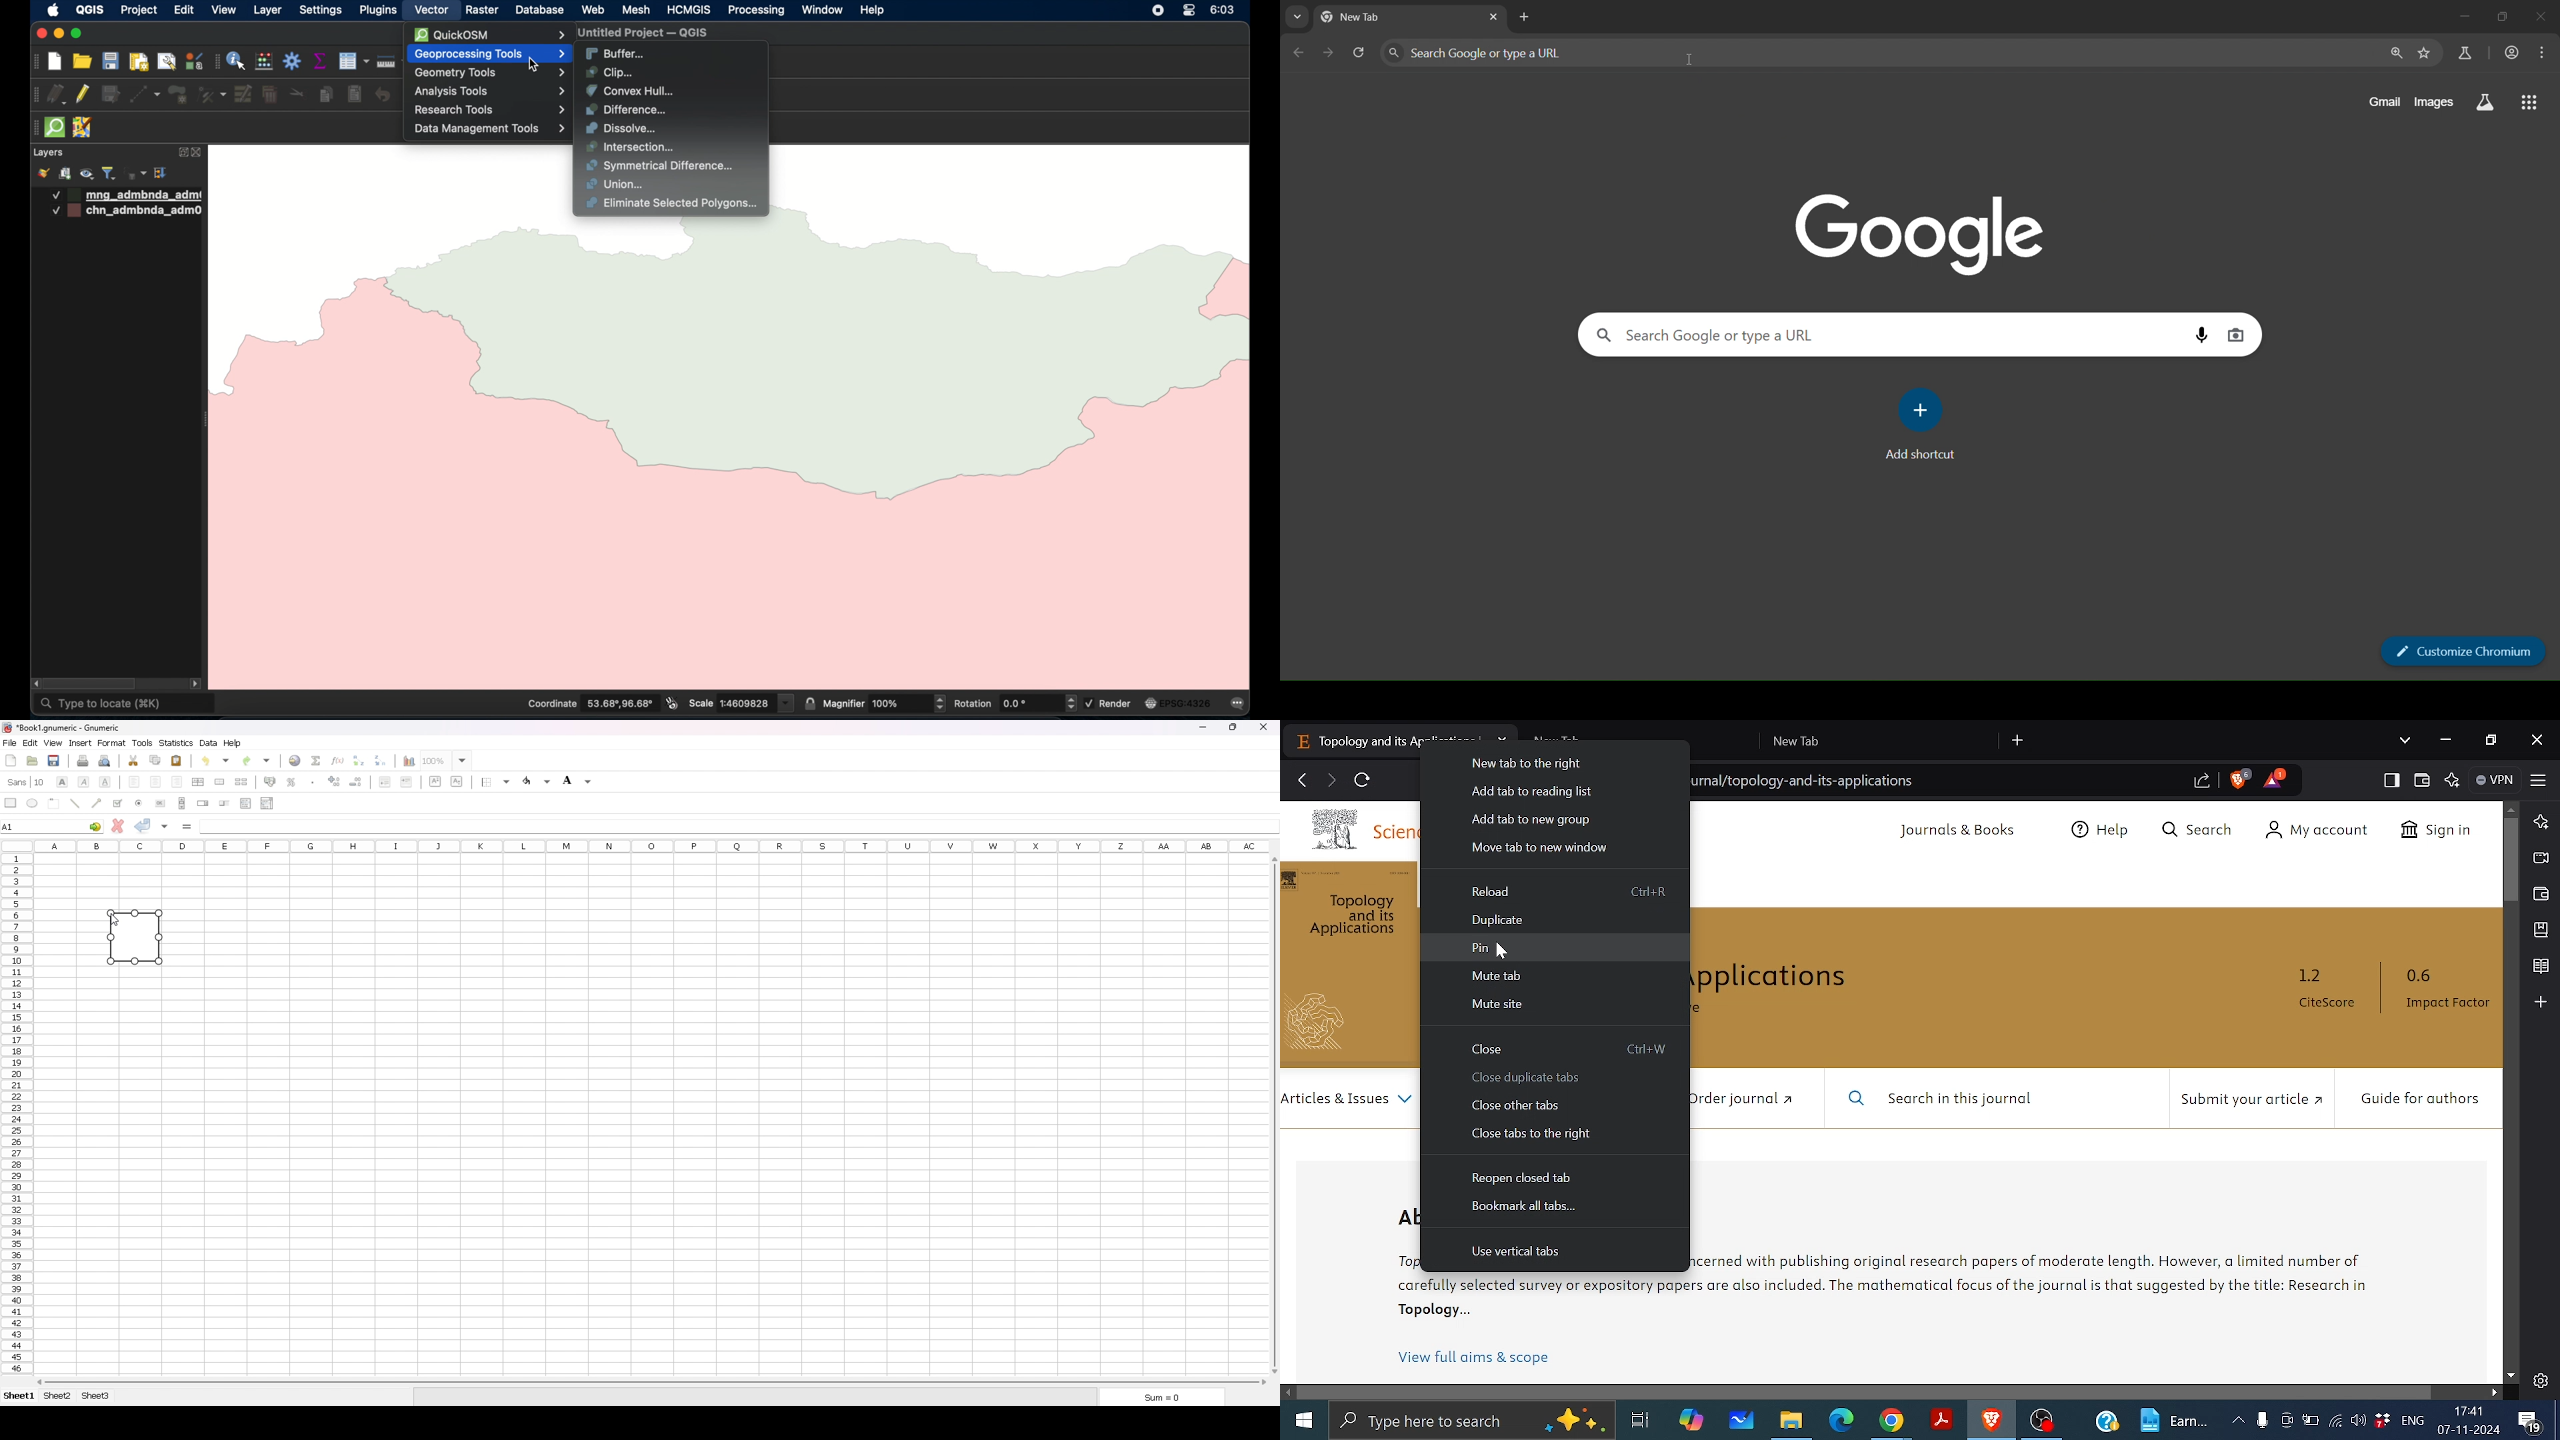  What do you see at coordinates (143, 743) in the screenshot?
I see `tools` at bounding box center [143, 743].